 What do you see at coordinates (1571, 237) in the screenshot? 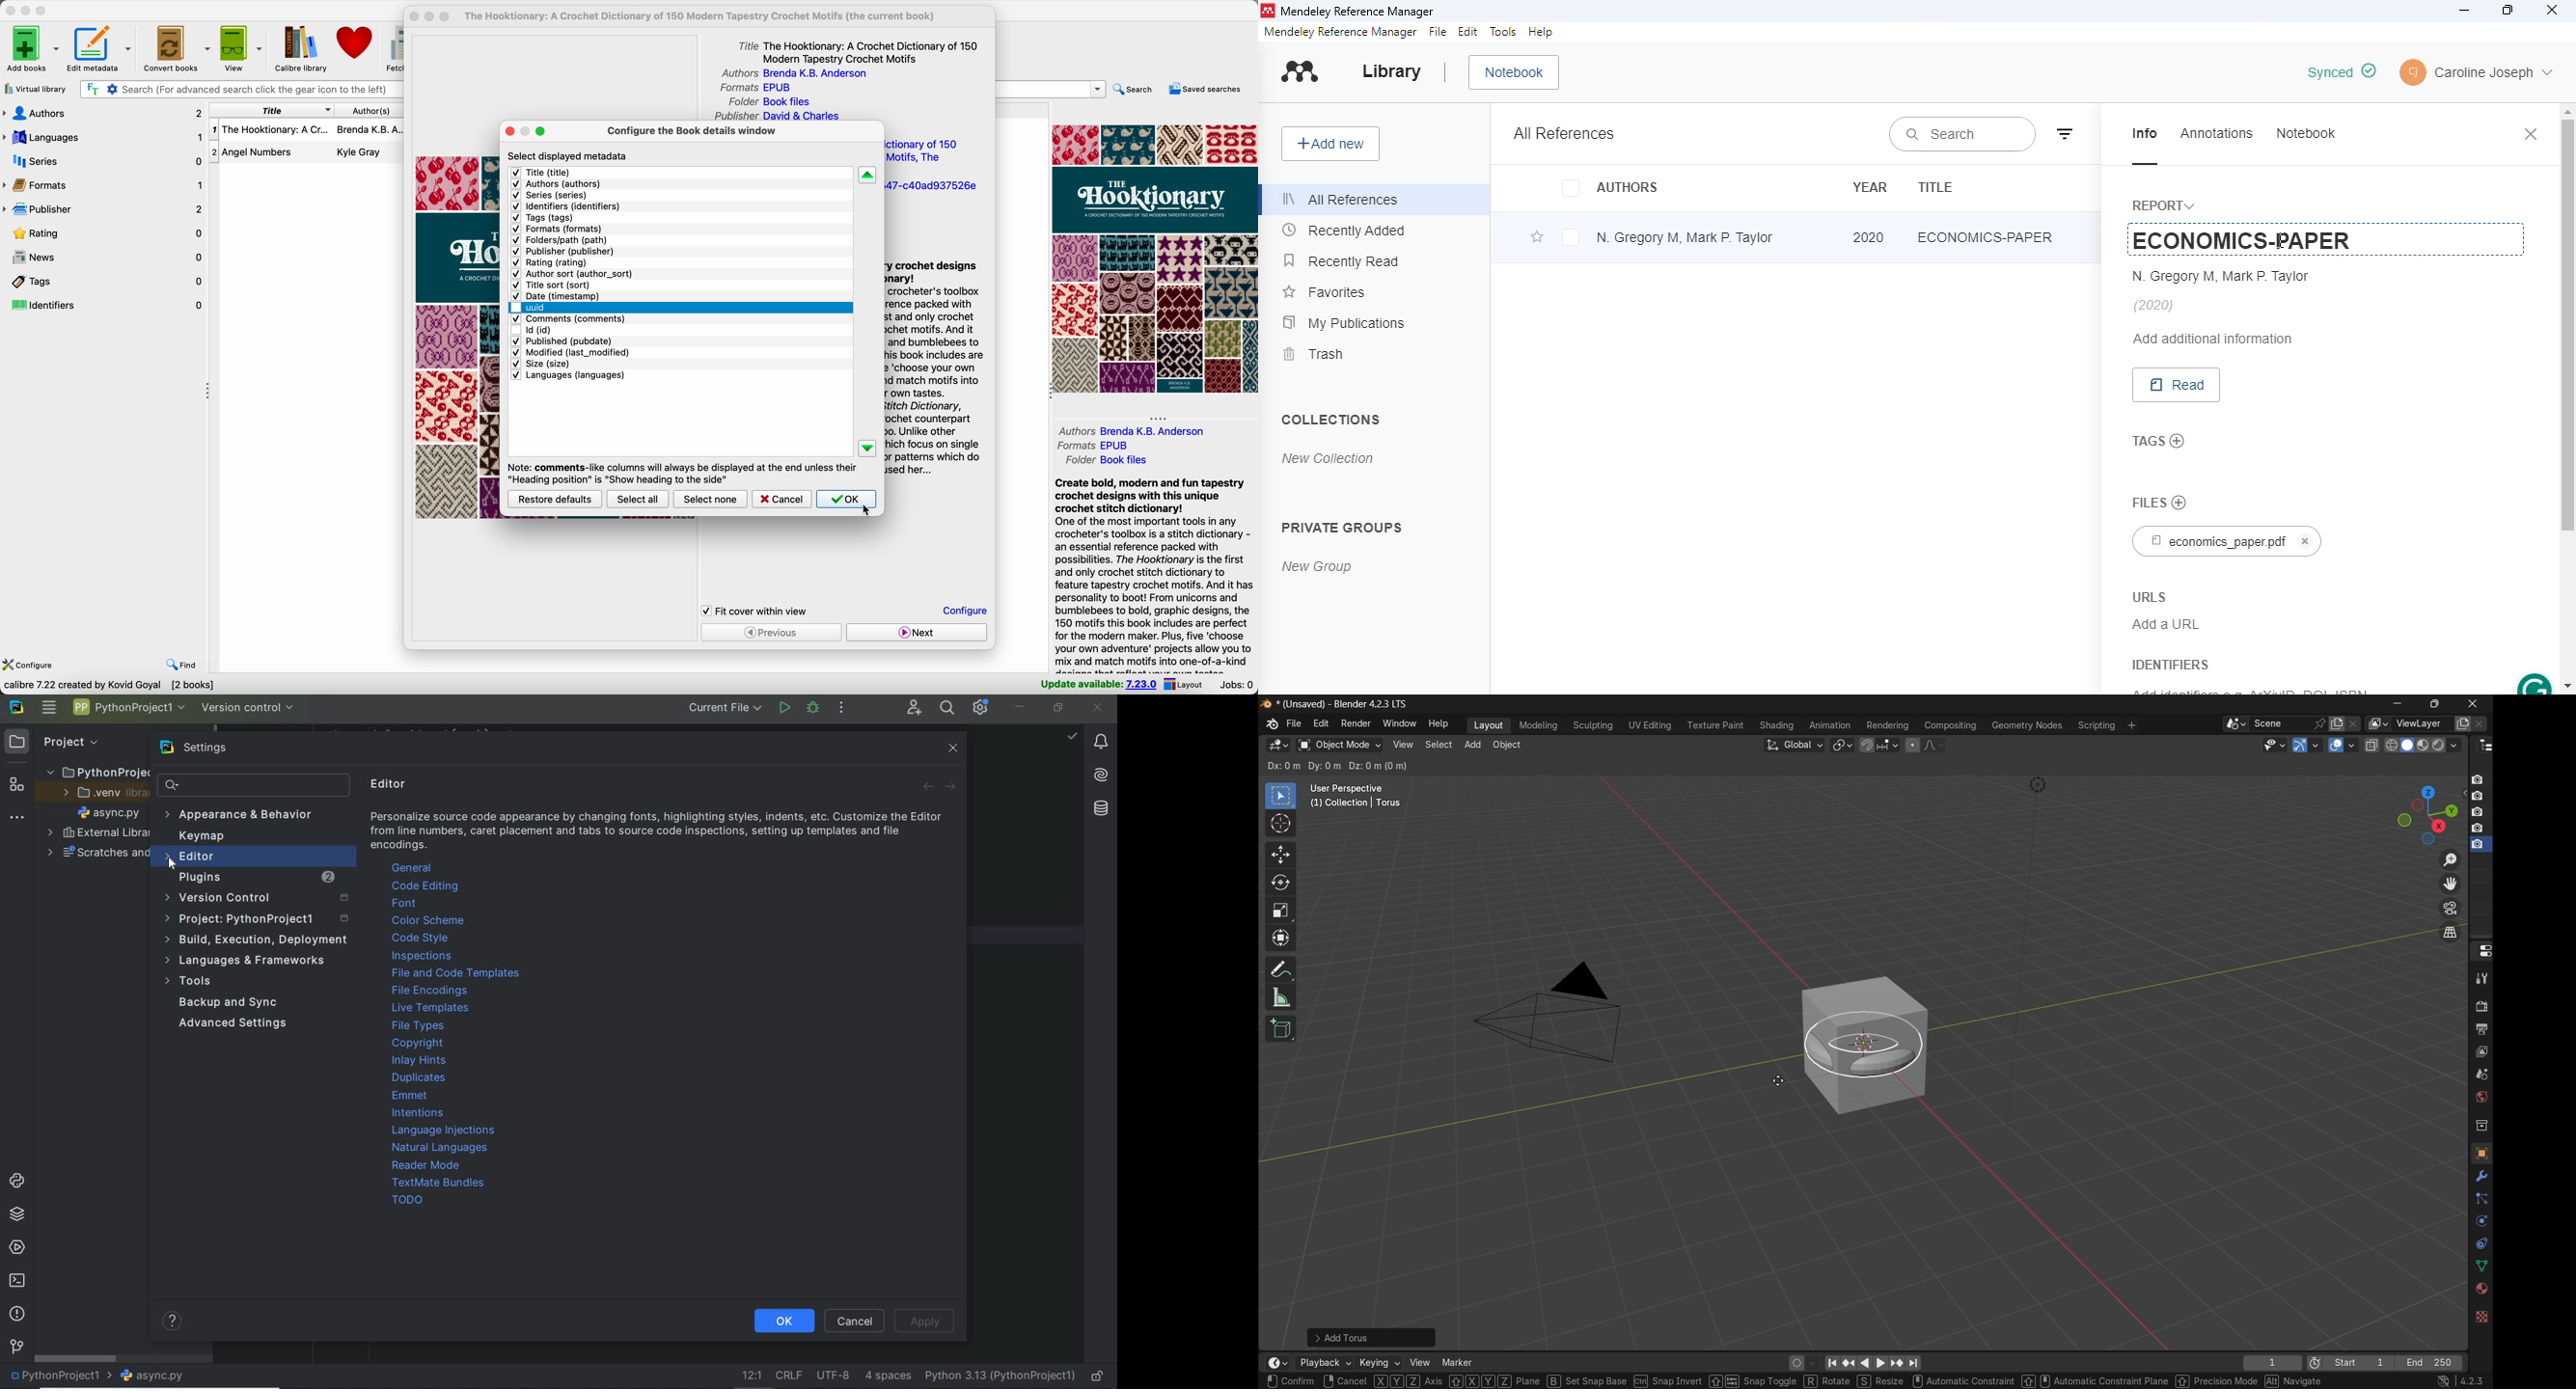
I see `select` at bounding box center [1571, 237].